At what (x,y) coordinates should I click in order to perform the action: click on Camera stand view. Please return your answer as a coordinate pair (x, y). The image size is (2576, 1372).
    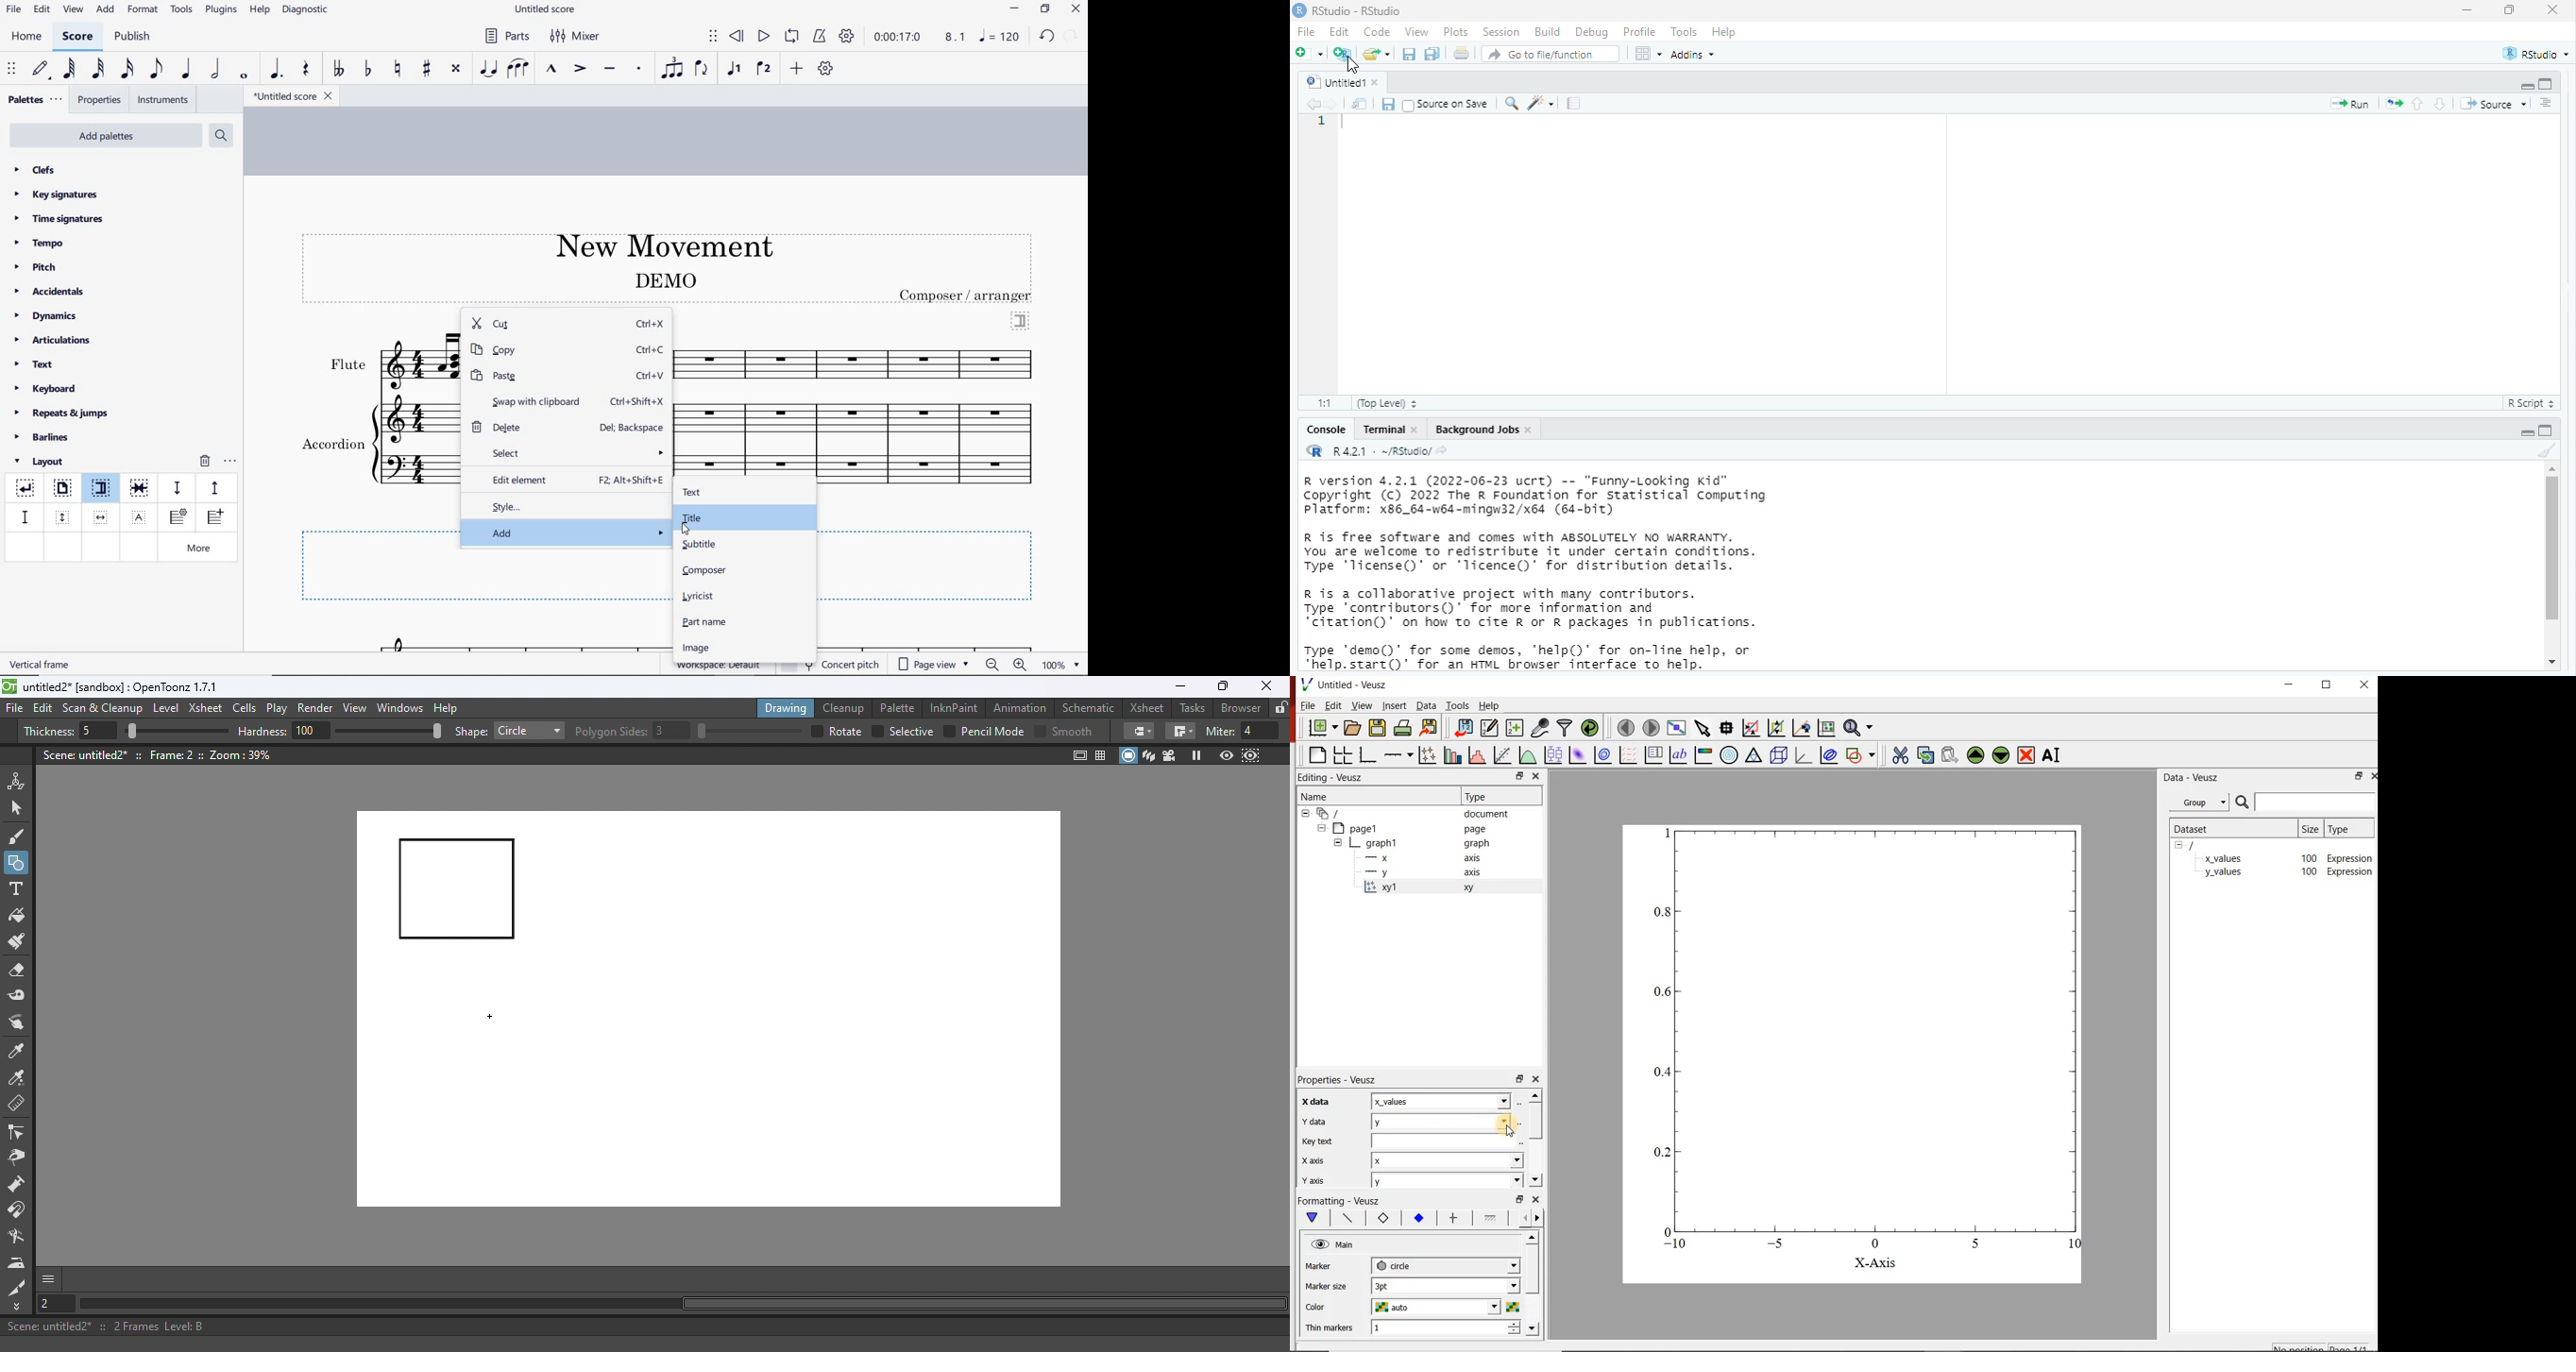
    Looking at the image, I should click on (1129, 755).